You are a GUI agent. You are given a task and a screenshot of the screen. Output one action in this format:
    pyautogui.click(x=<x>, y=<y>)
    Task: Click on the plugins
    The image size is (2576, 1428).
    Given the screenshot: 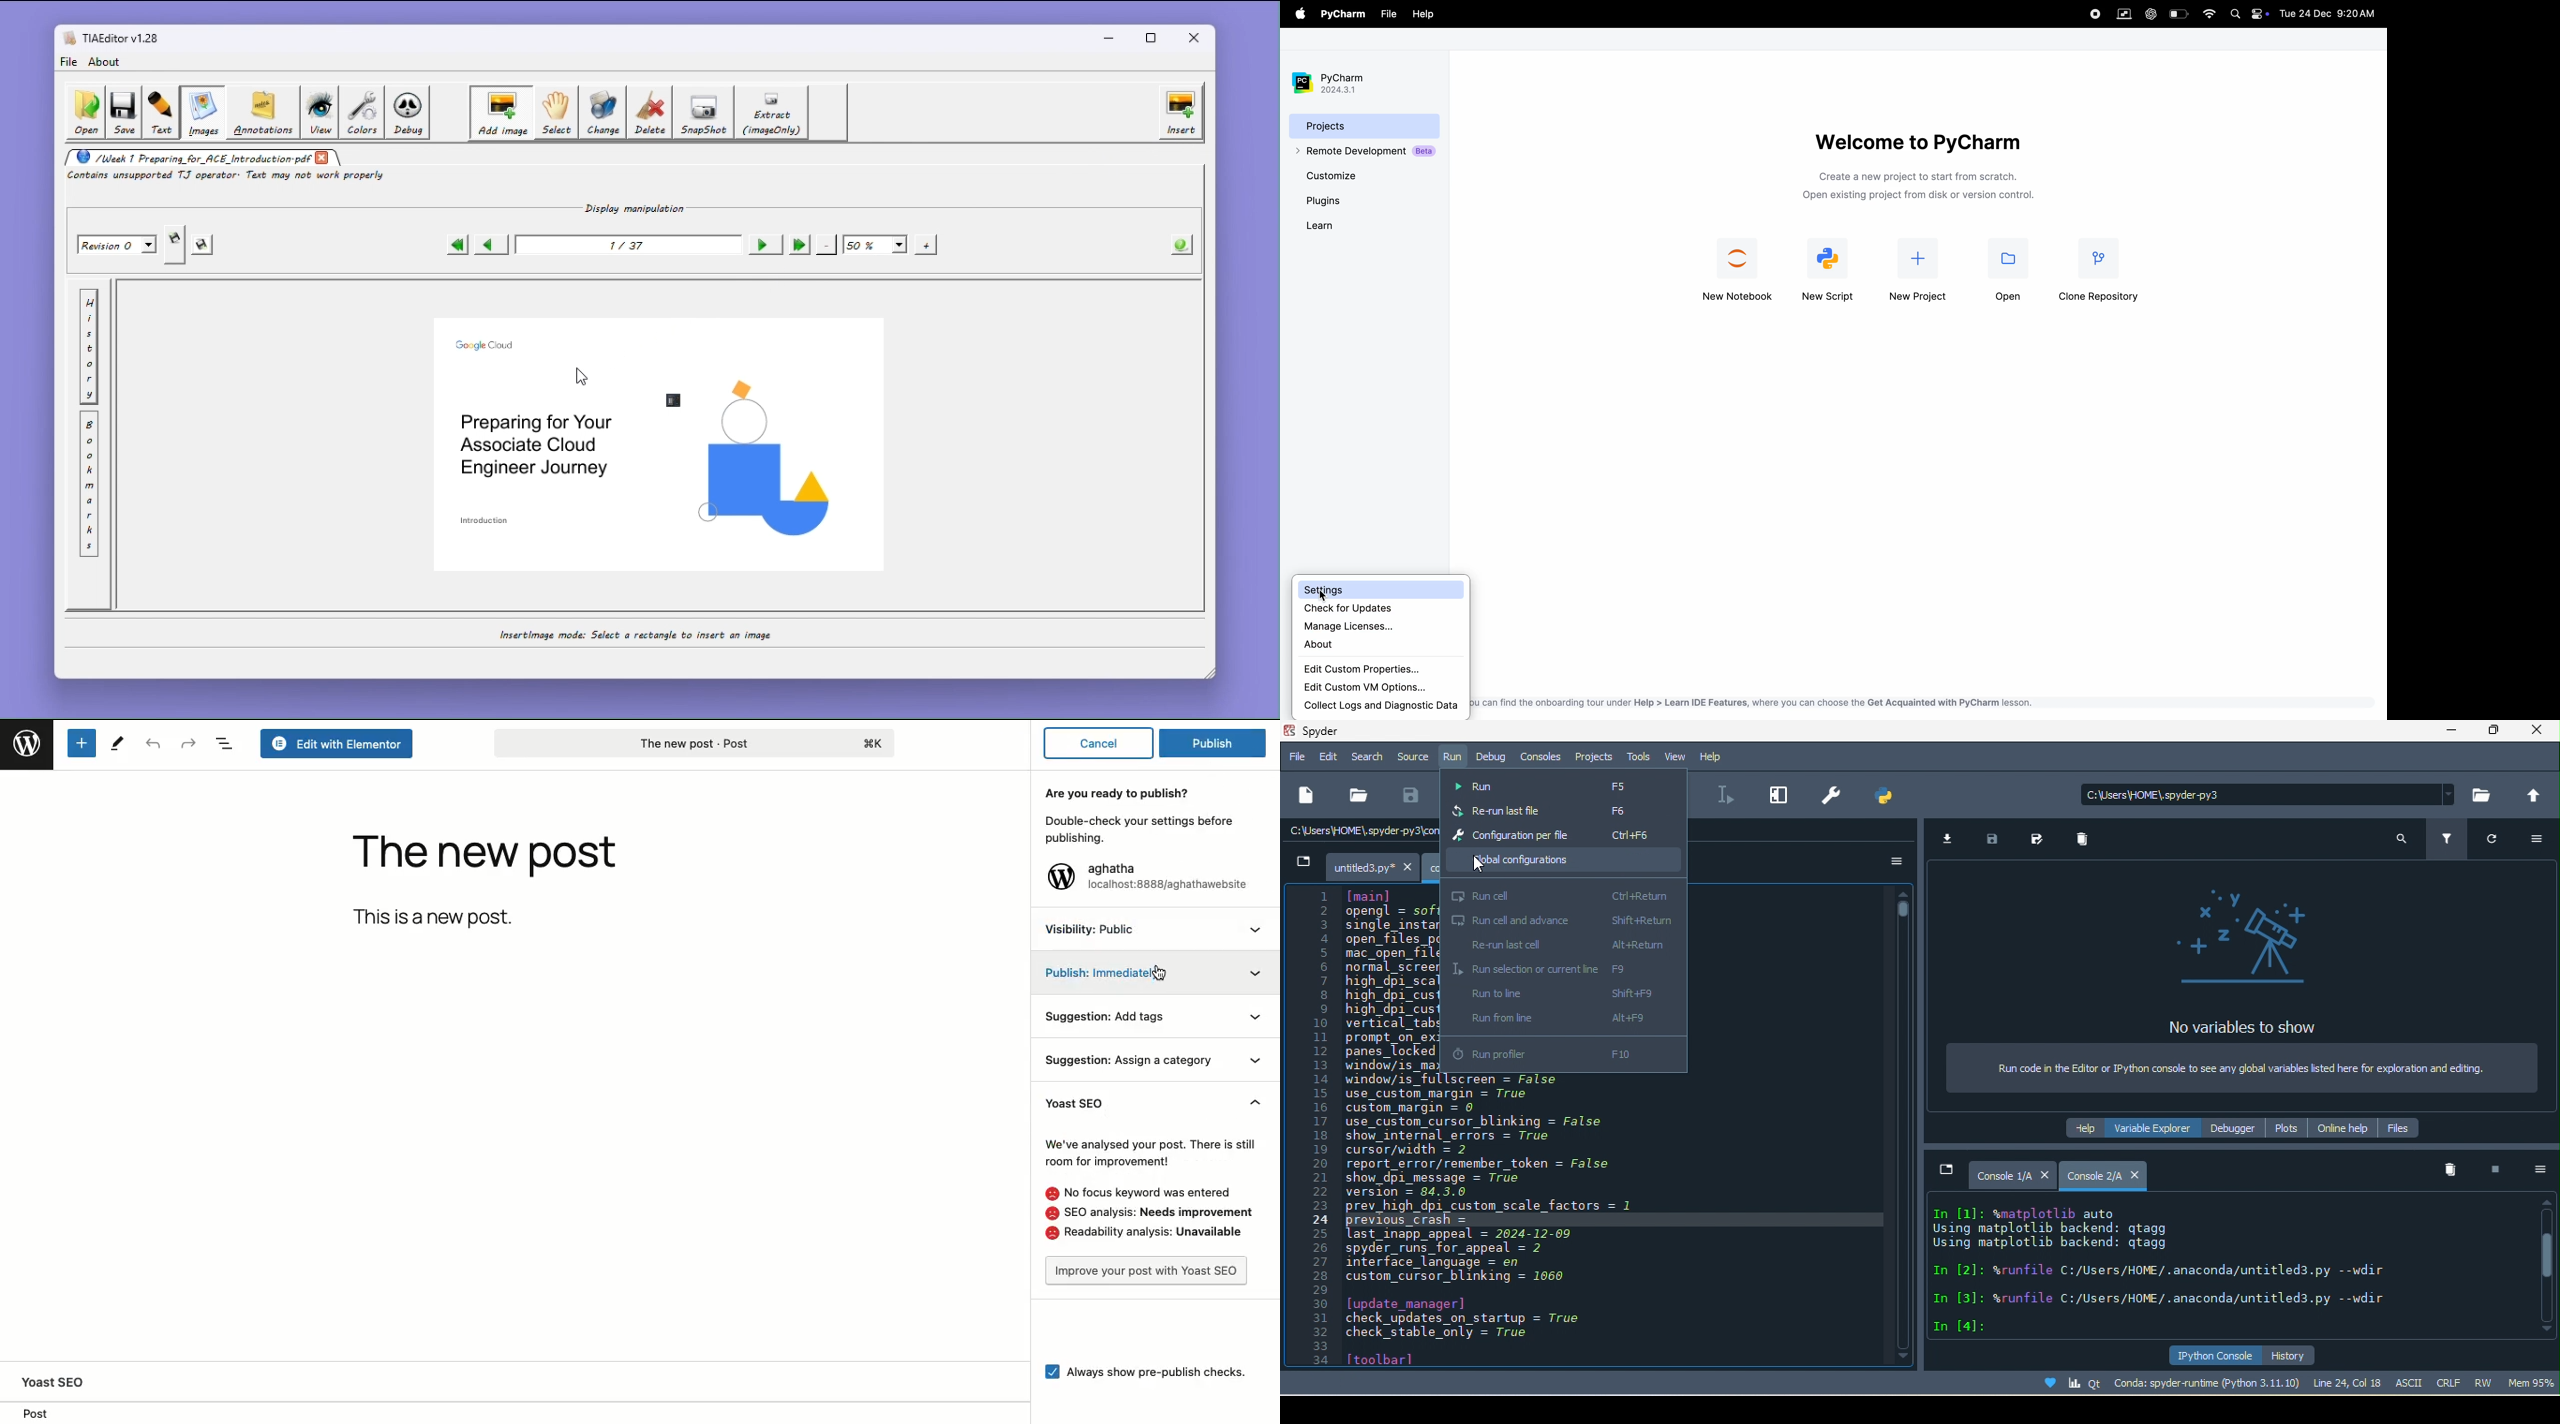 What is the action you would take?
    pyautogui.click(x=1343, y=201)
    